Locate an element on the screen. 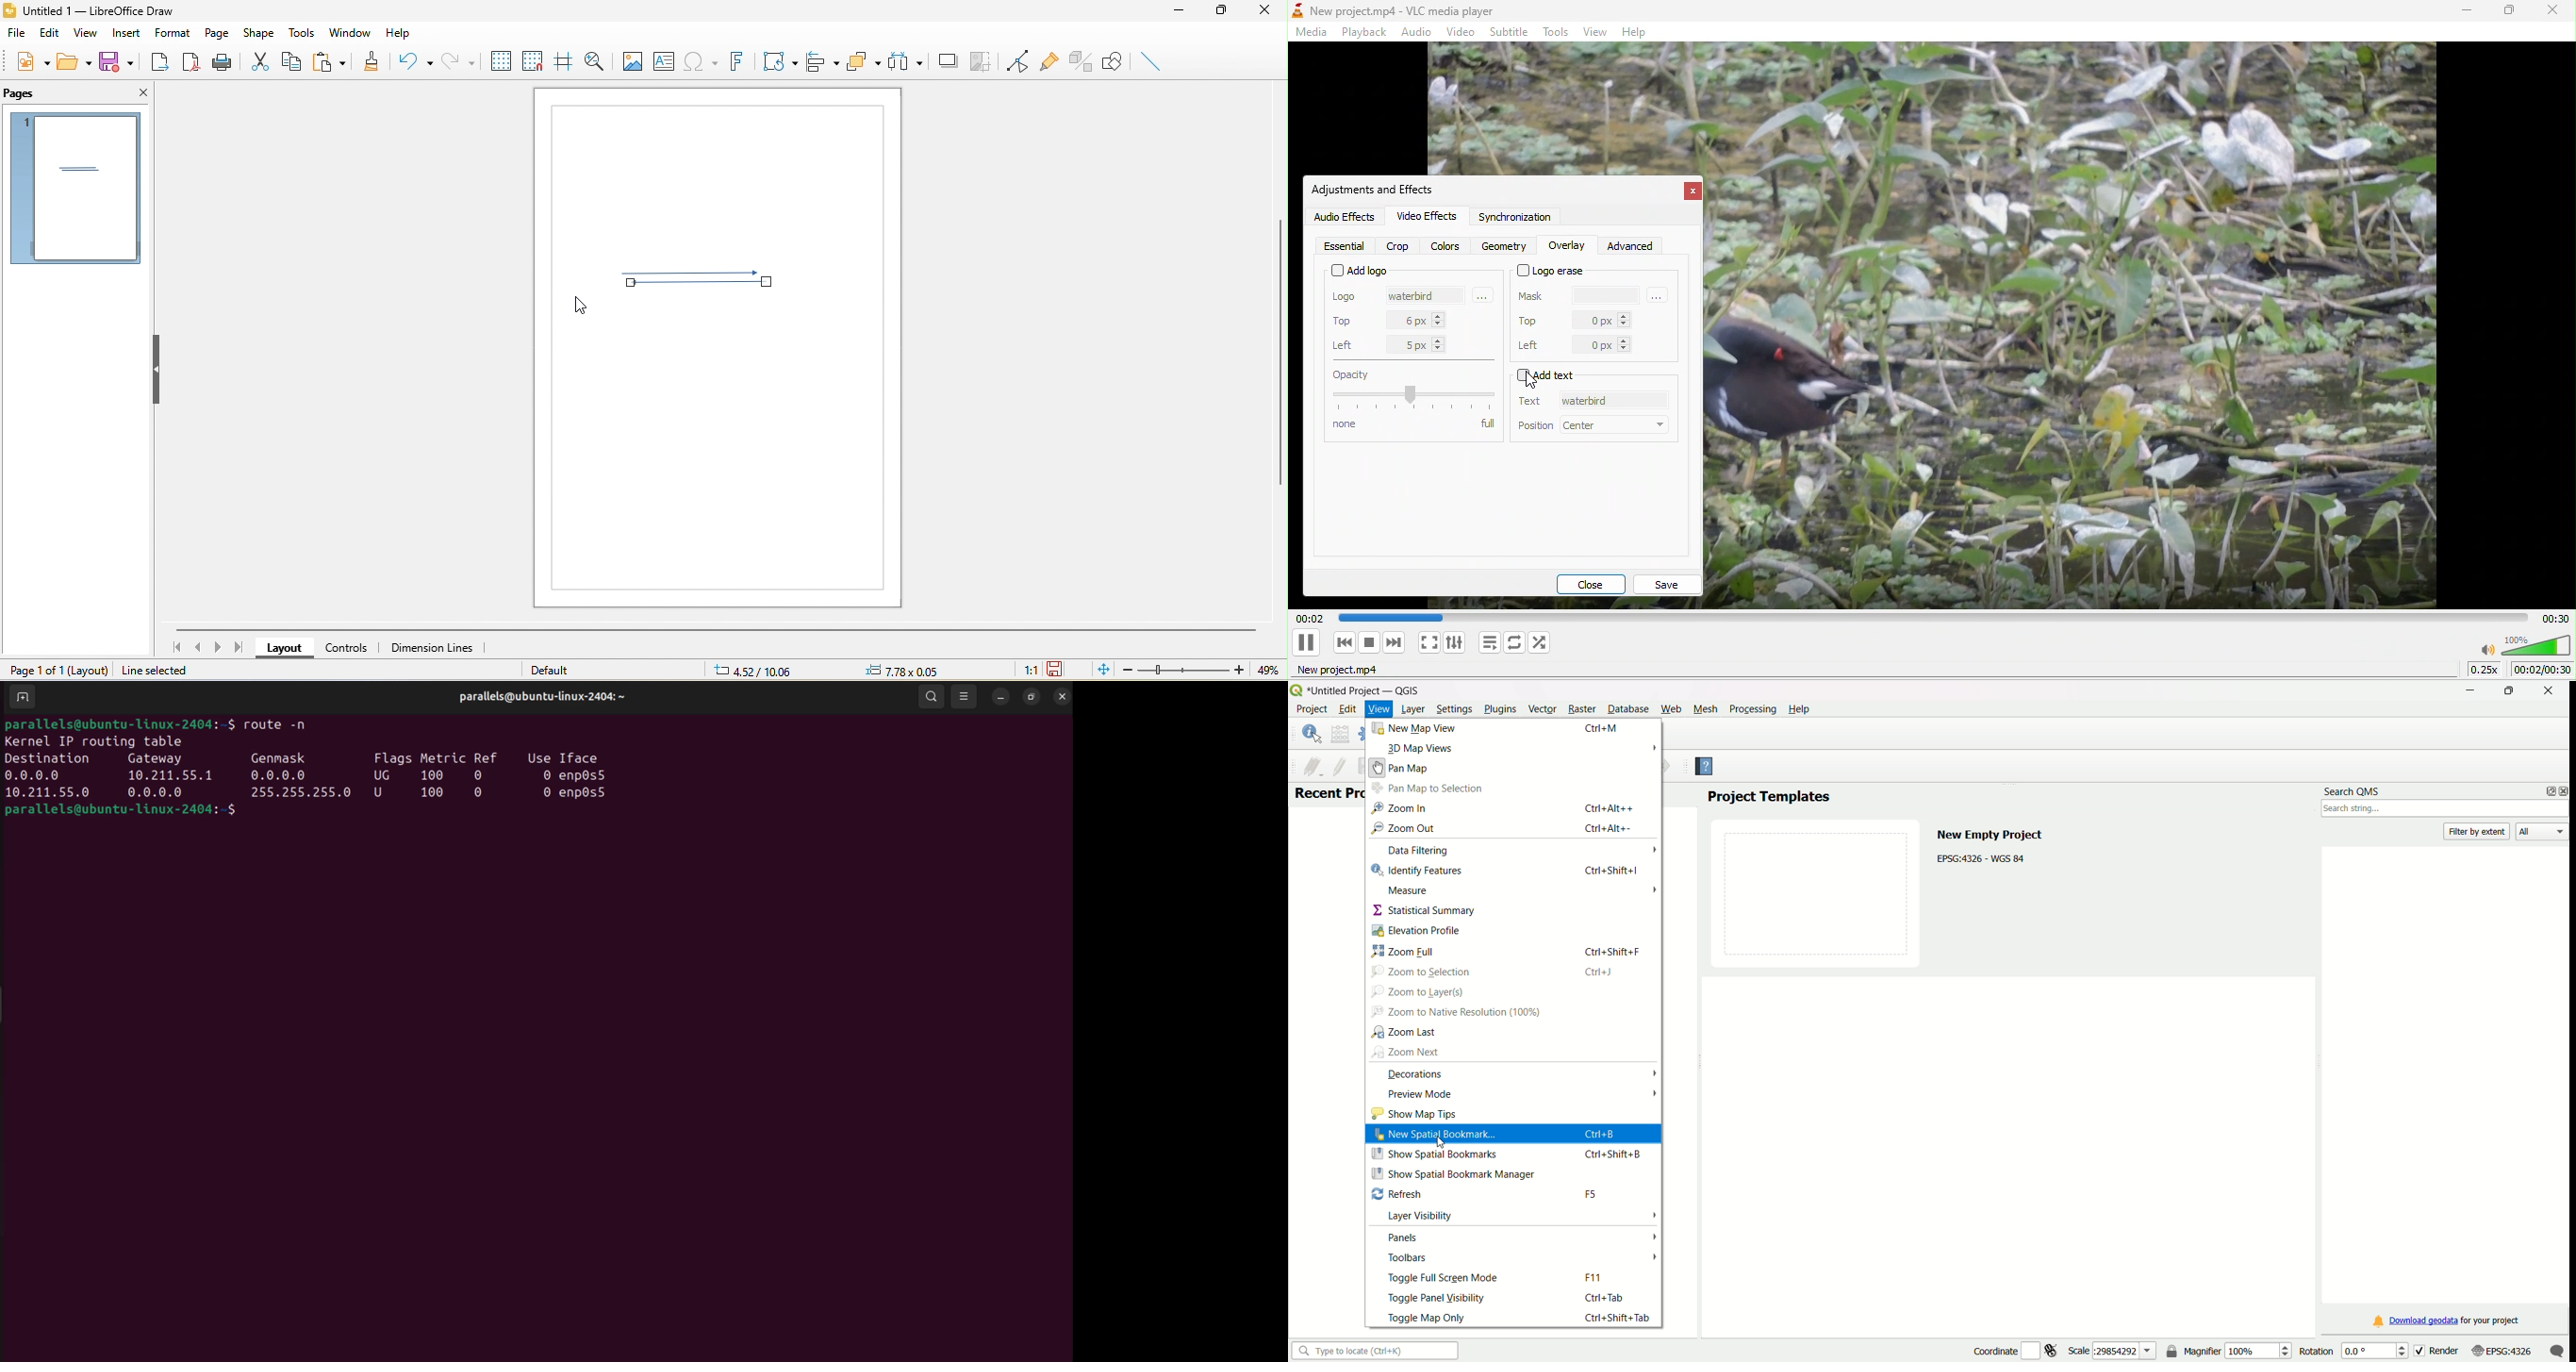 Image resolution: width=2576 pixels, height=1372 pixels. metric ref is located at coordinates (462, 755).